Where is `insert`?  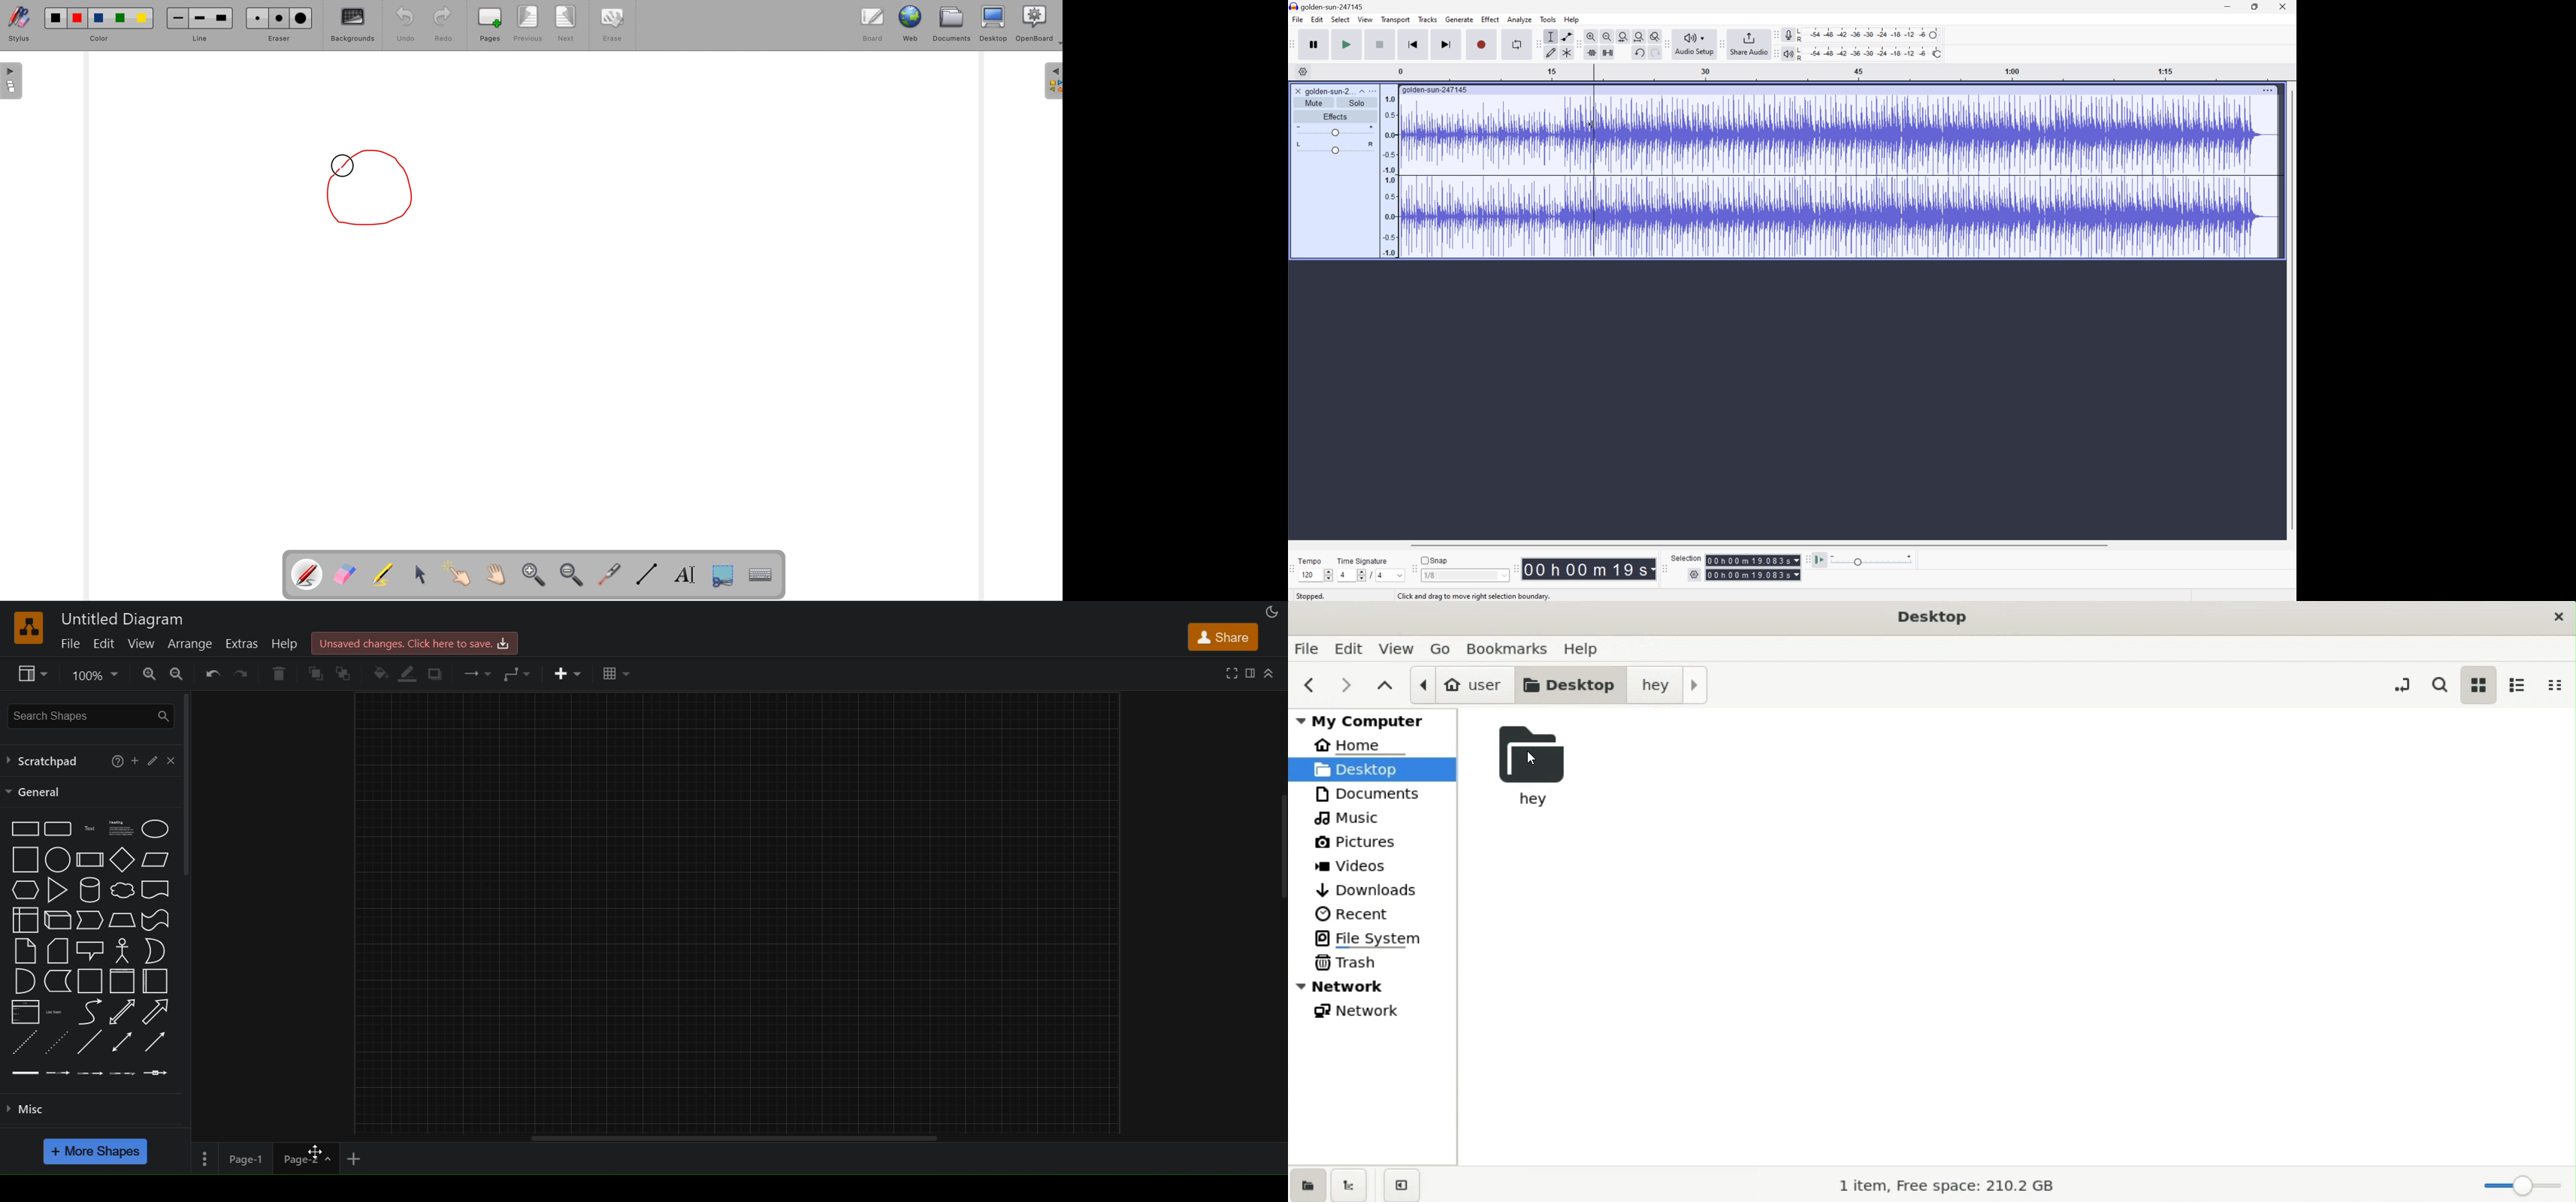
insert is located at coordinates (568, 673).